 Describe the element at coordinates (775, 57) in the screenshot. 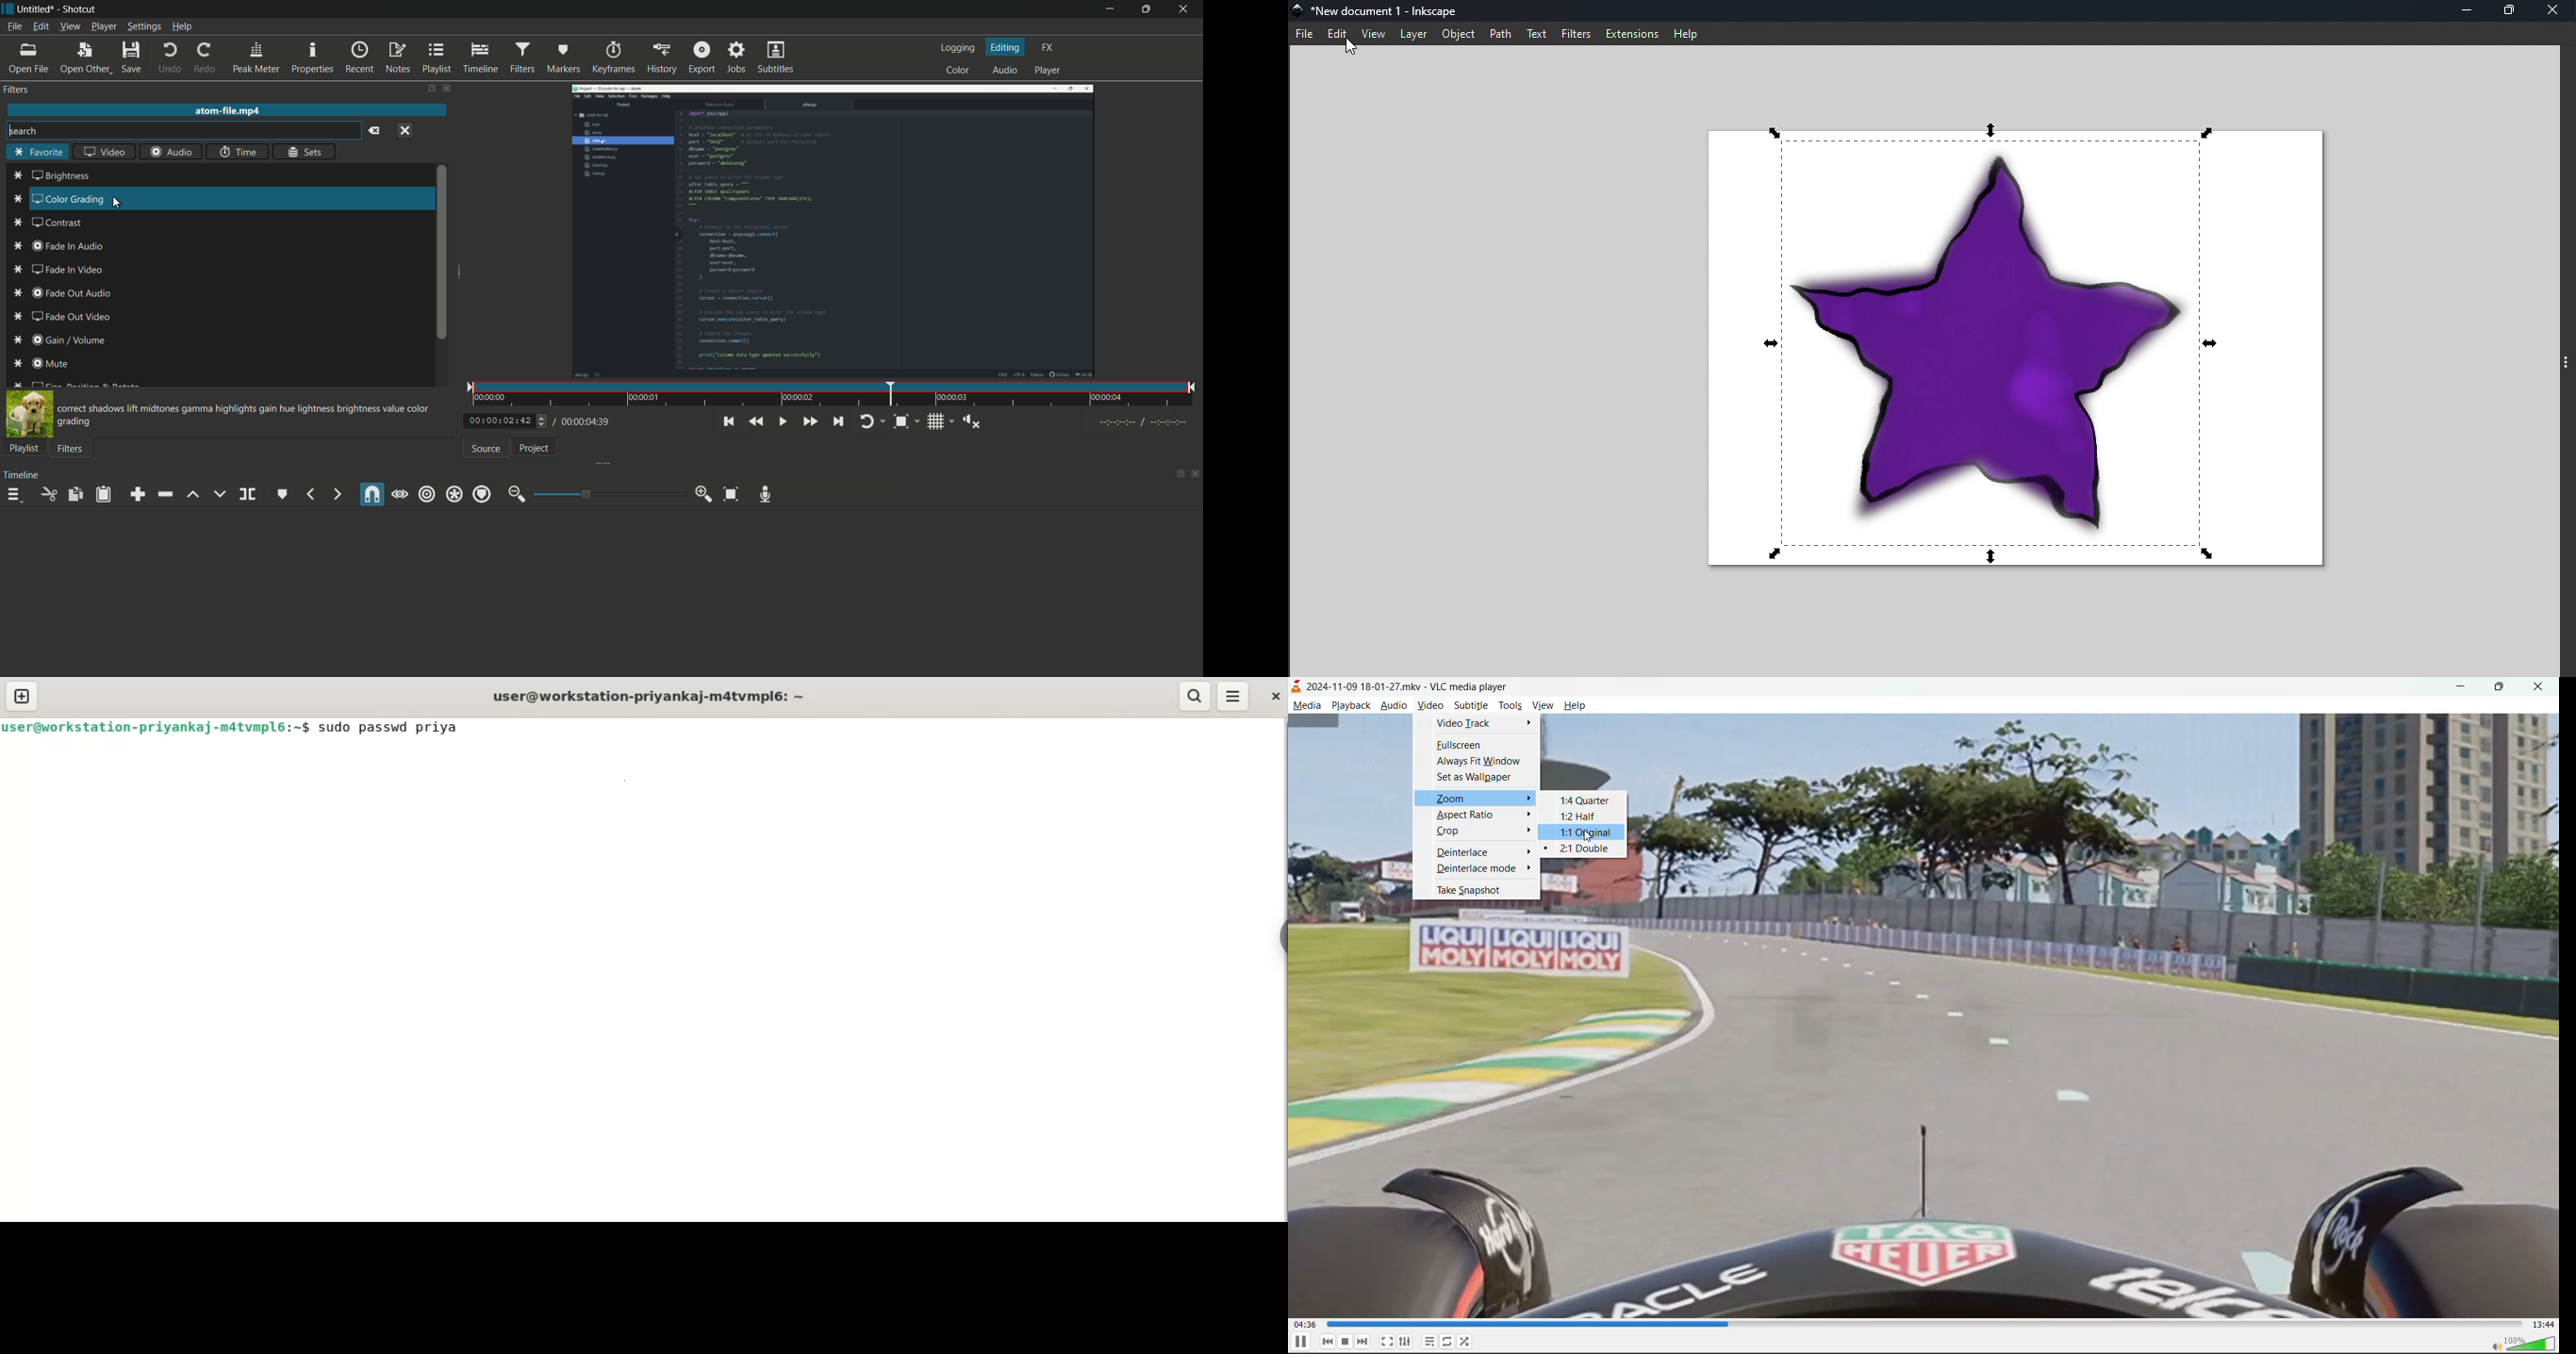

I see `subtitles` at that location.